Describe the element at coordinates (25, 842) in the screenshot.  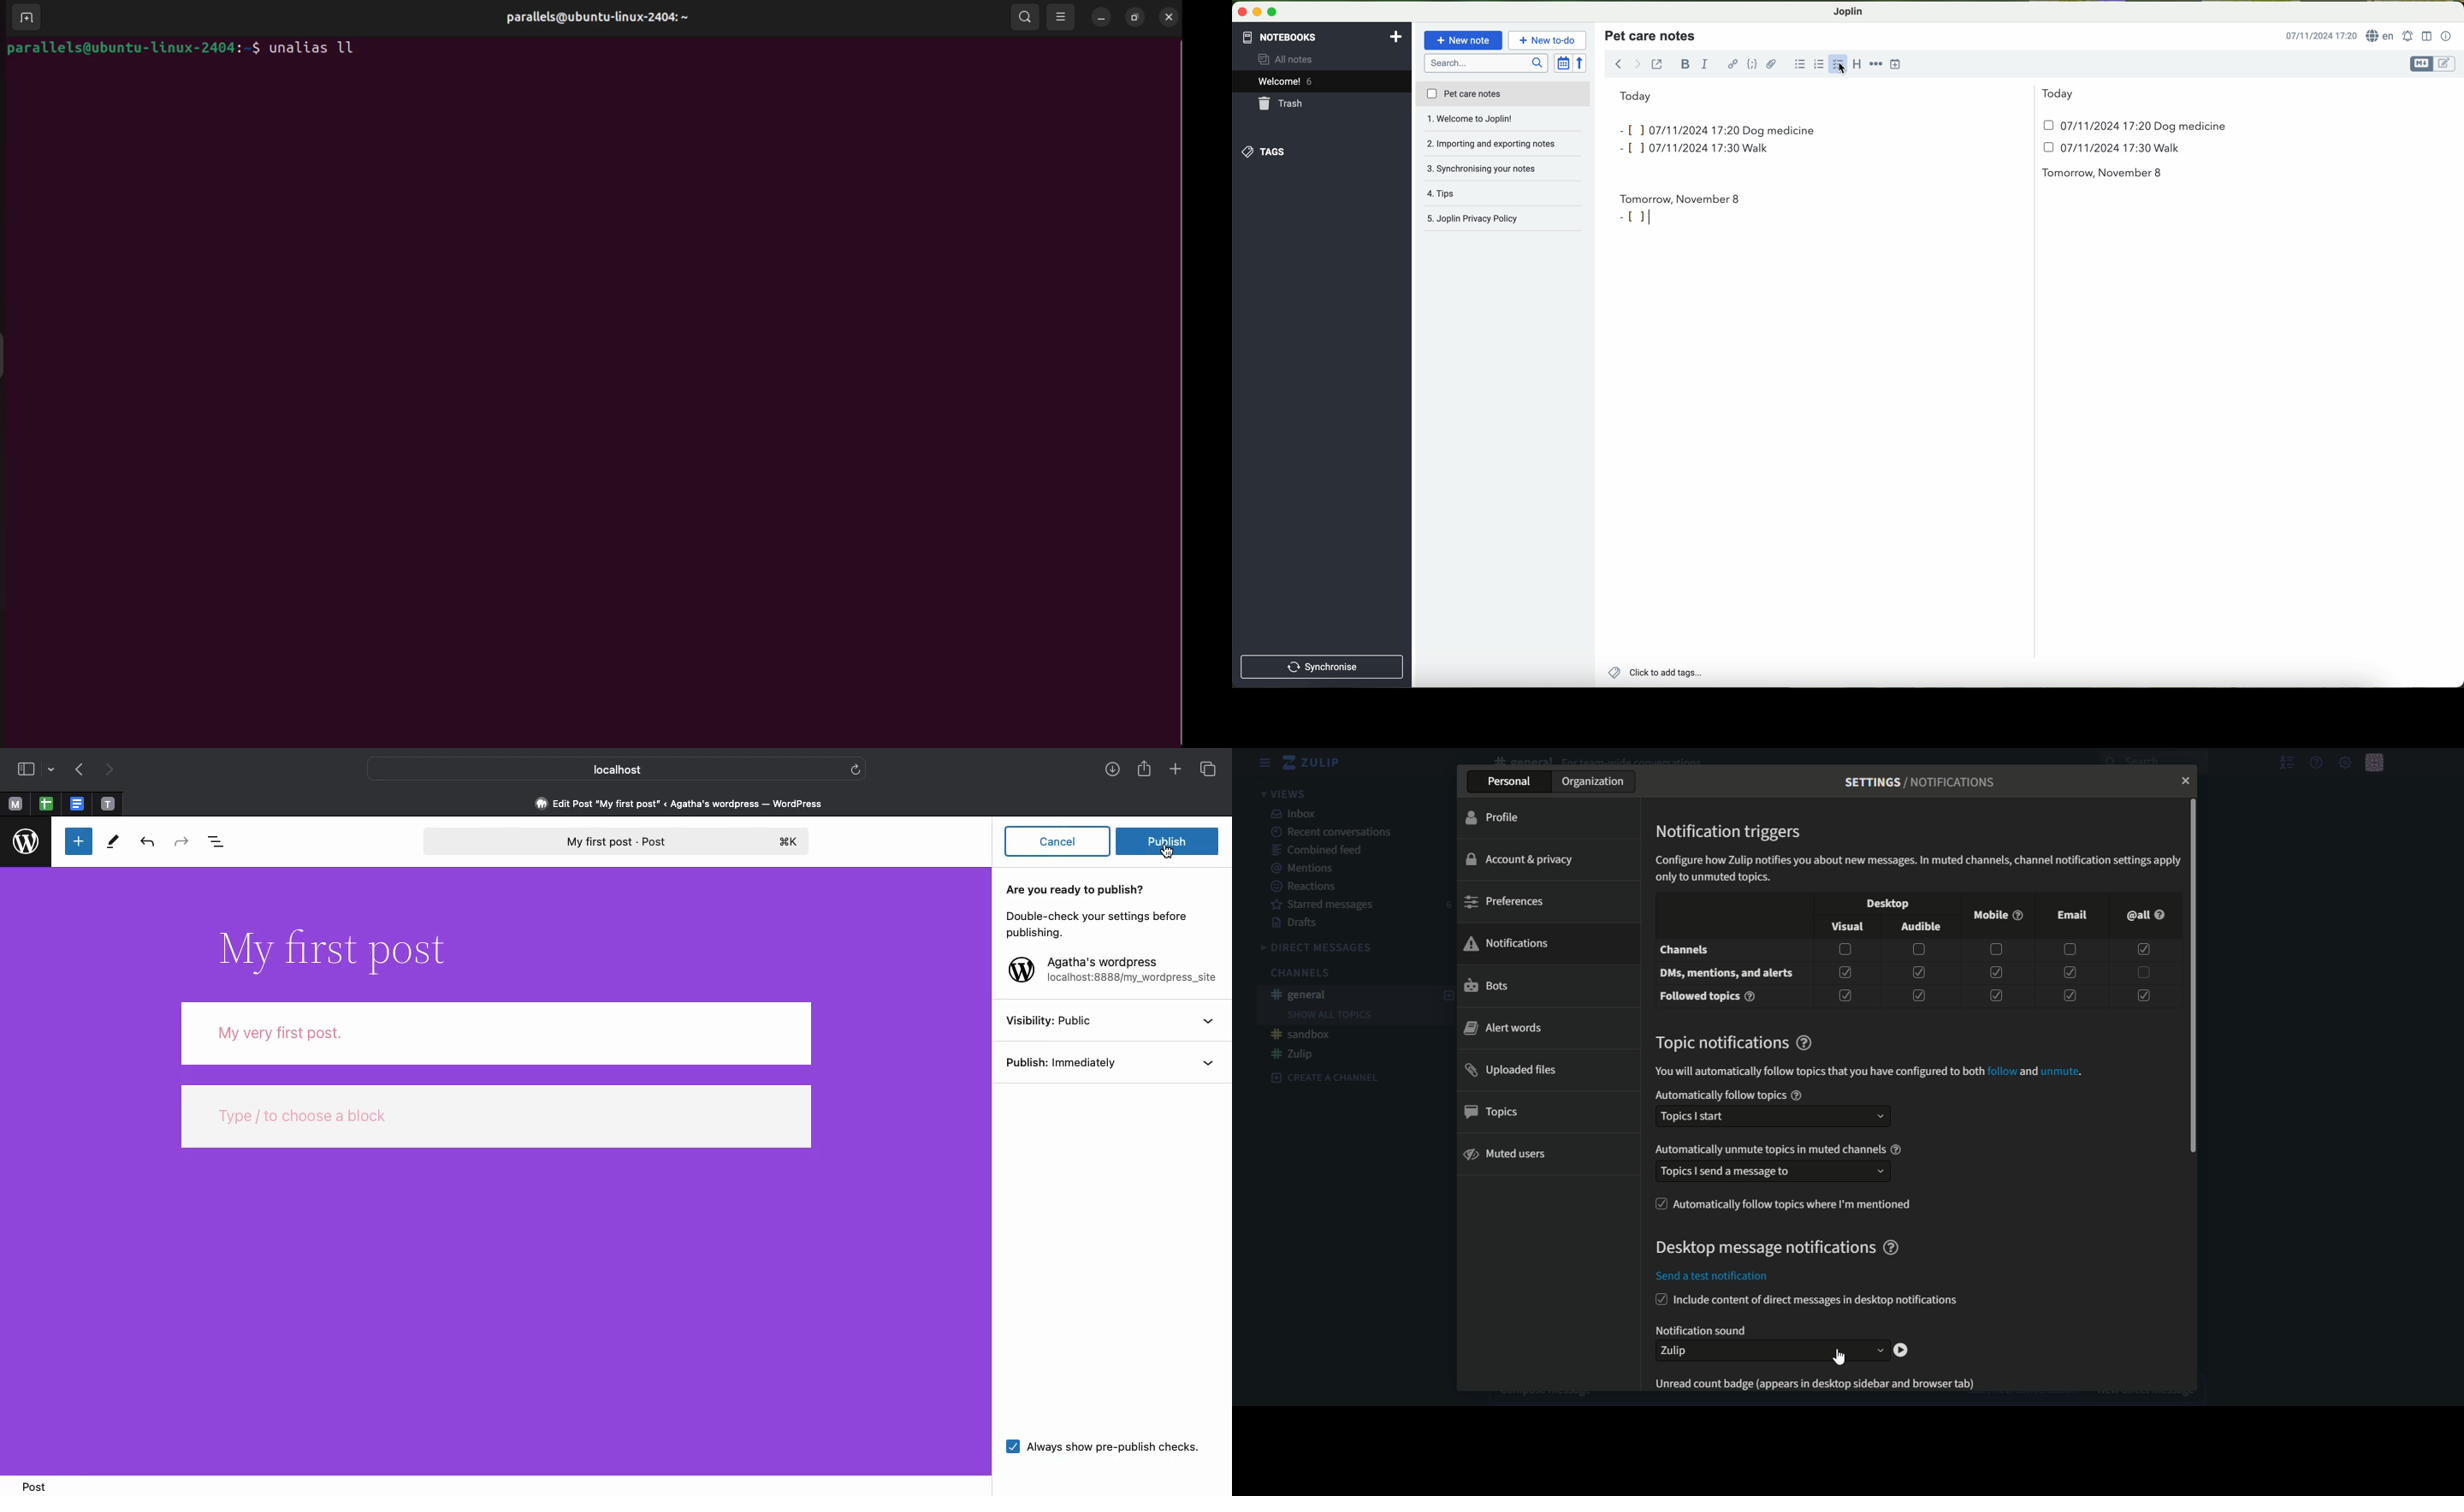
I see `Wordpress` at that location.